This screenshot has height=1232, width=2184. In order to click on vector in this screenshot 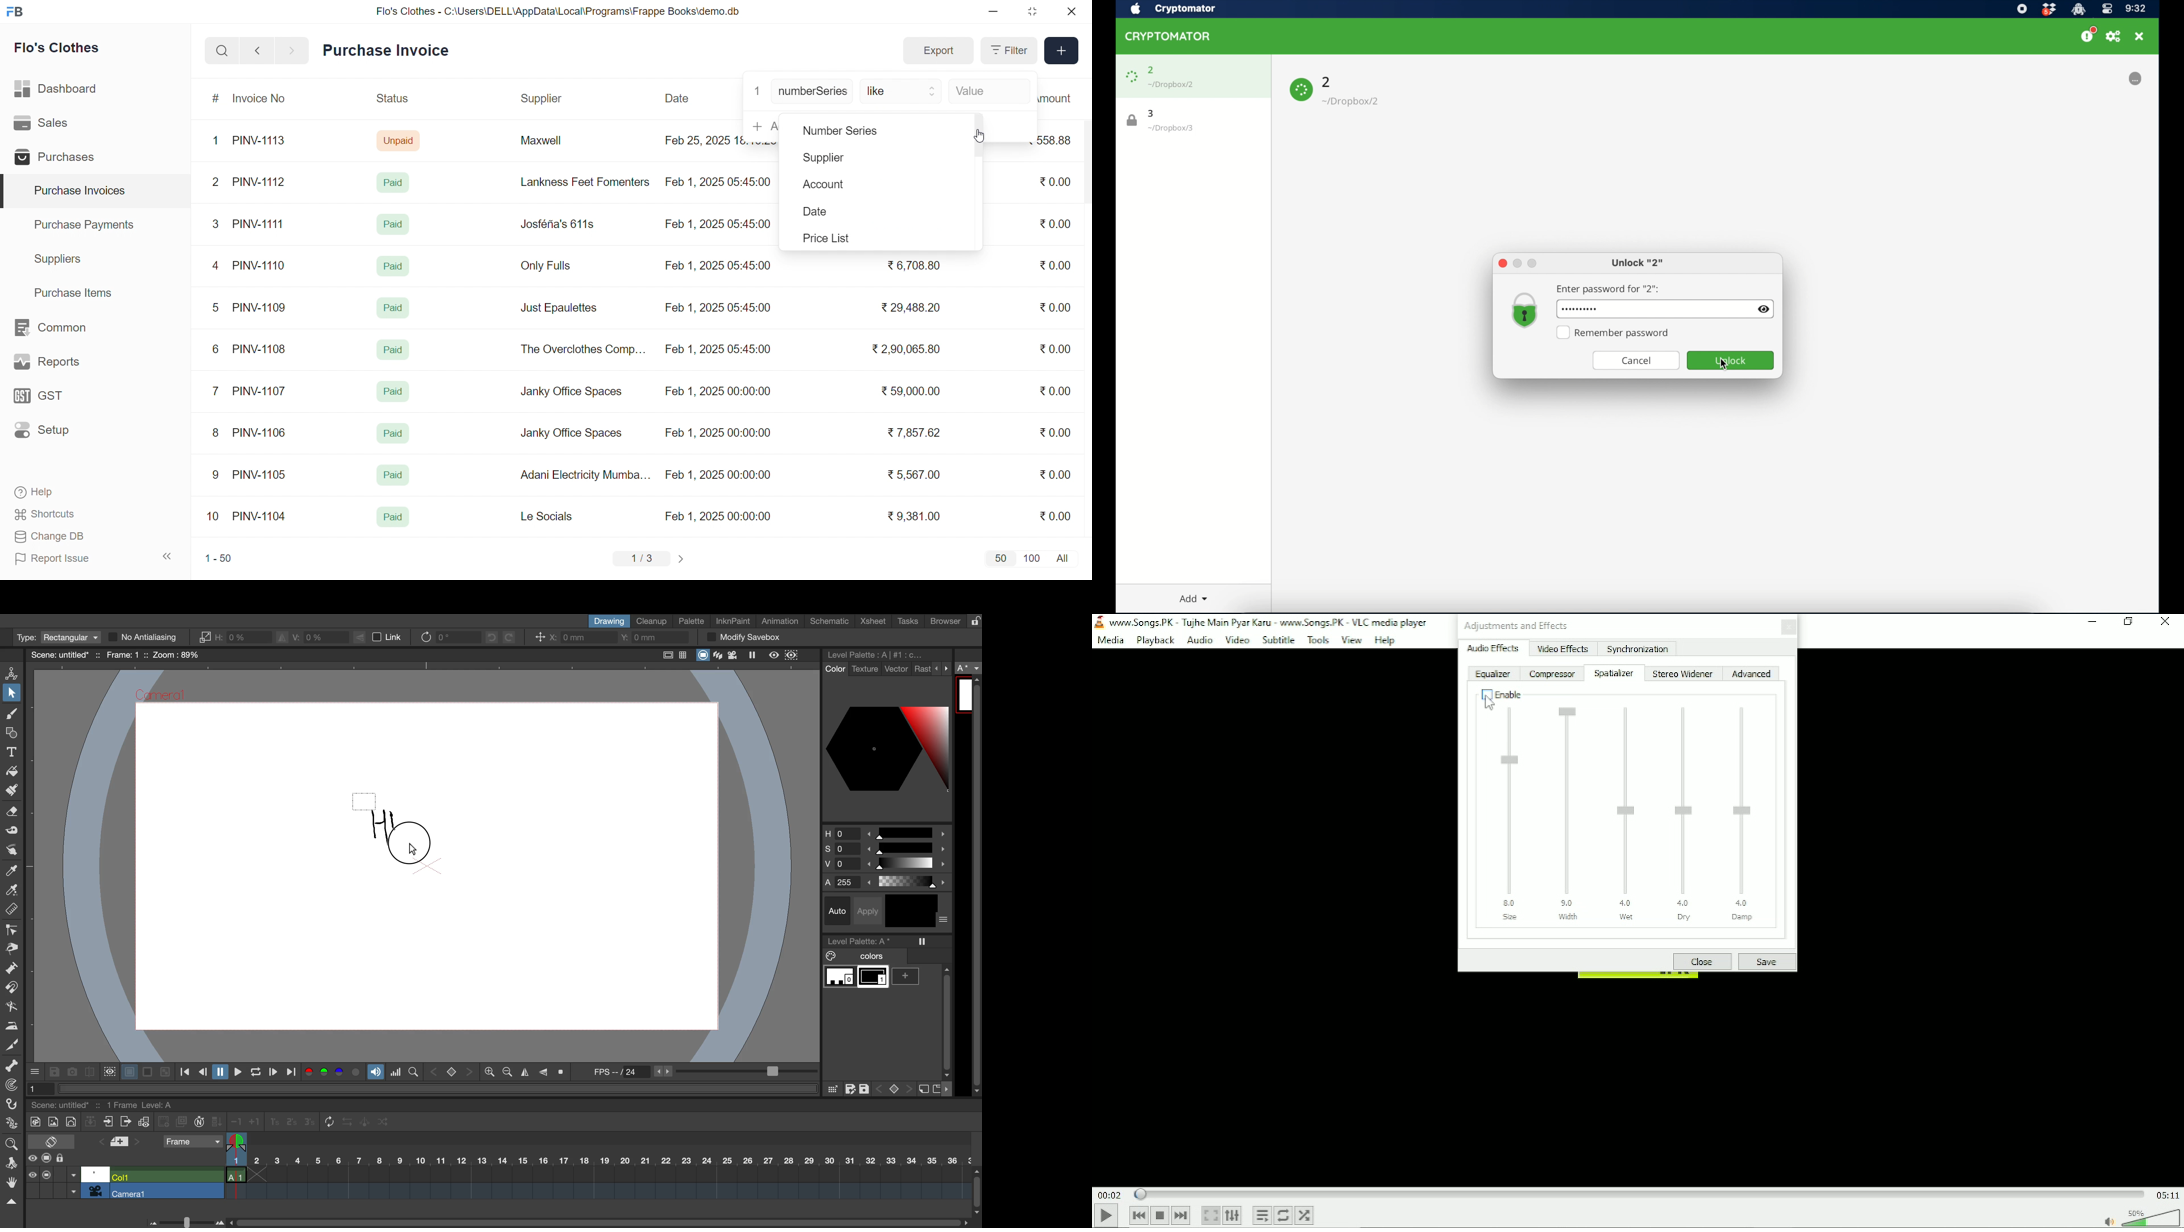, I will do `click(897, 670)`.